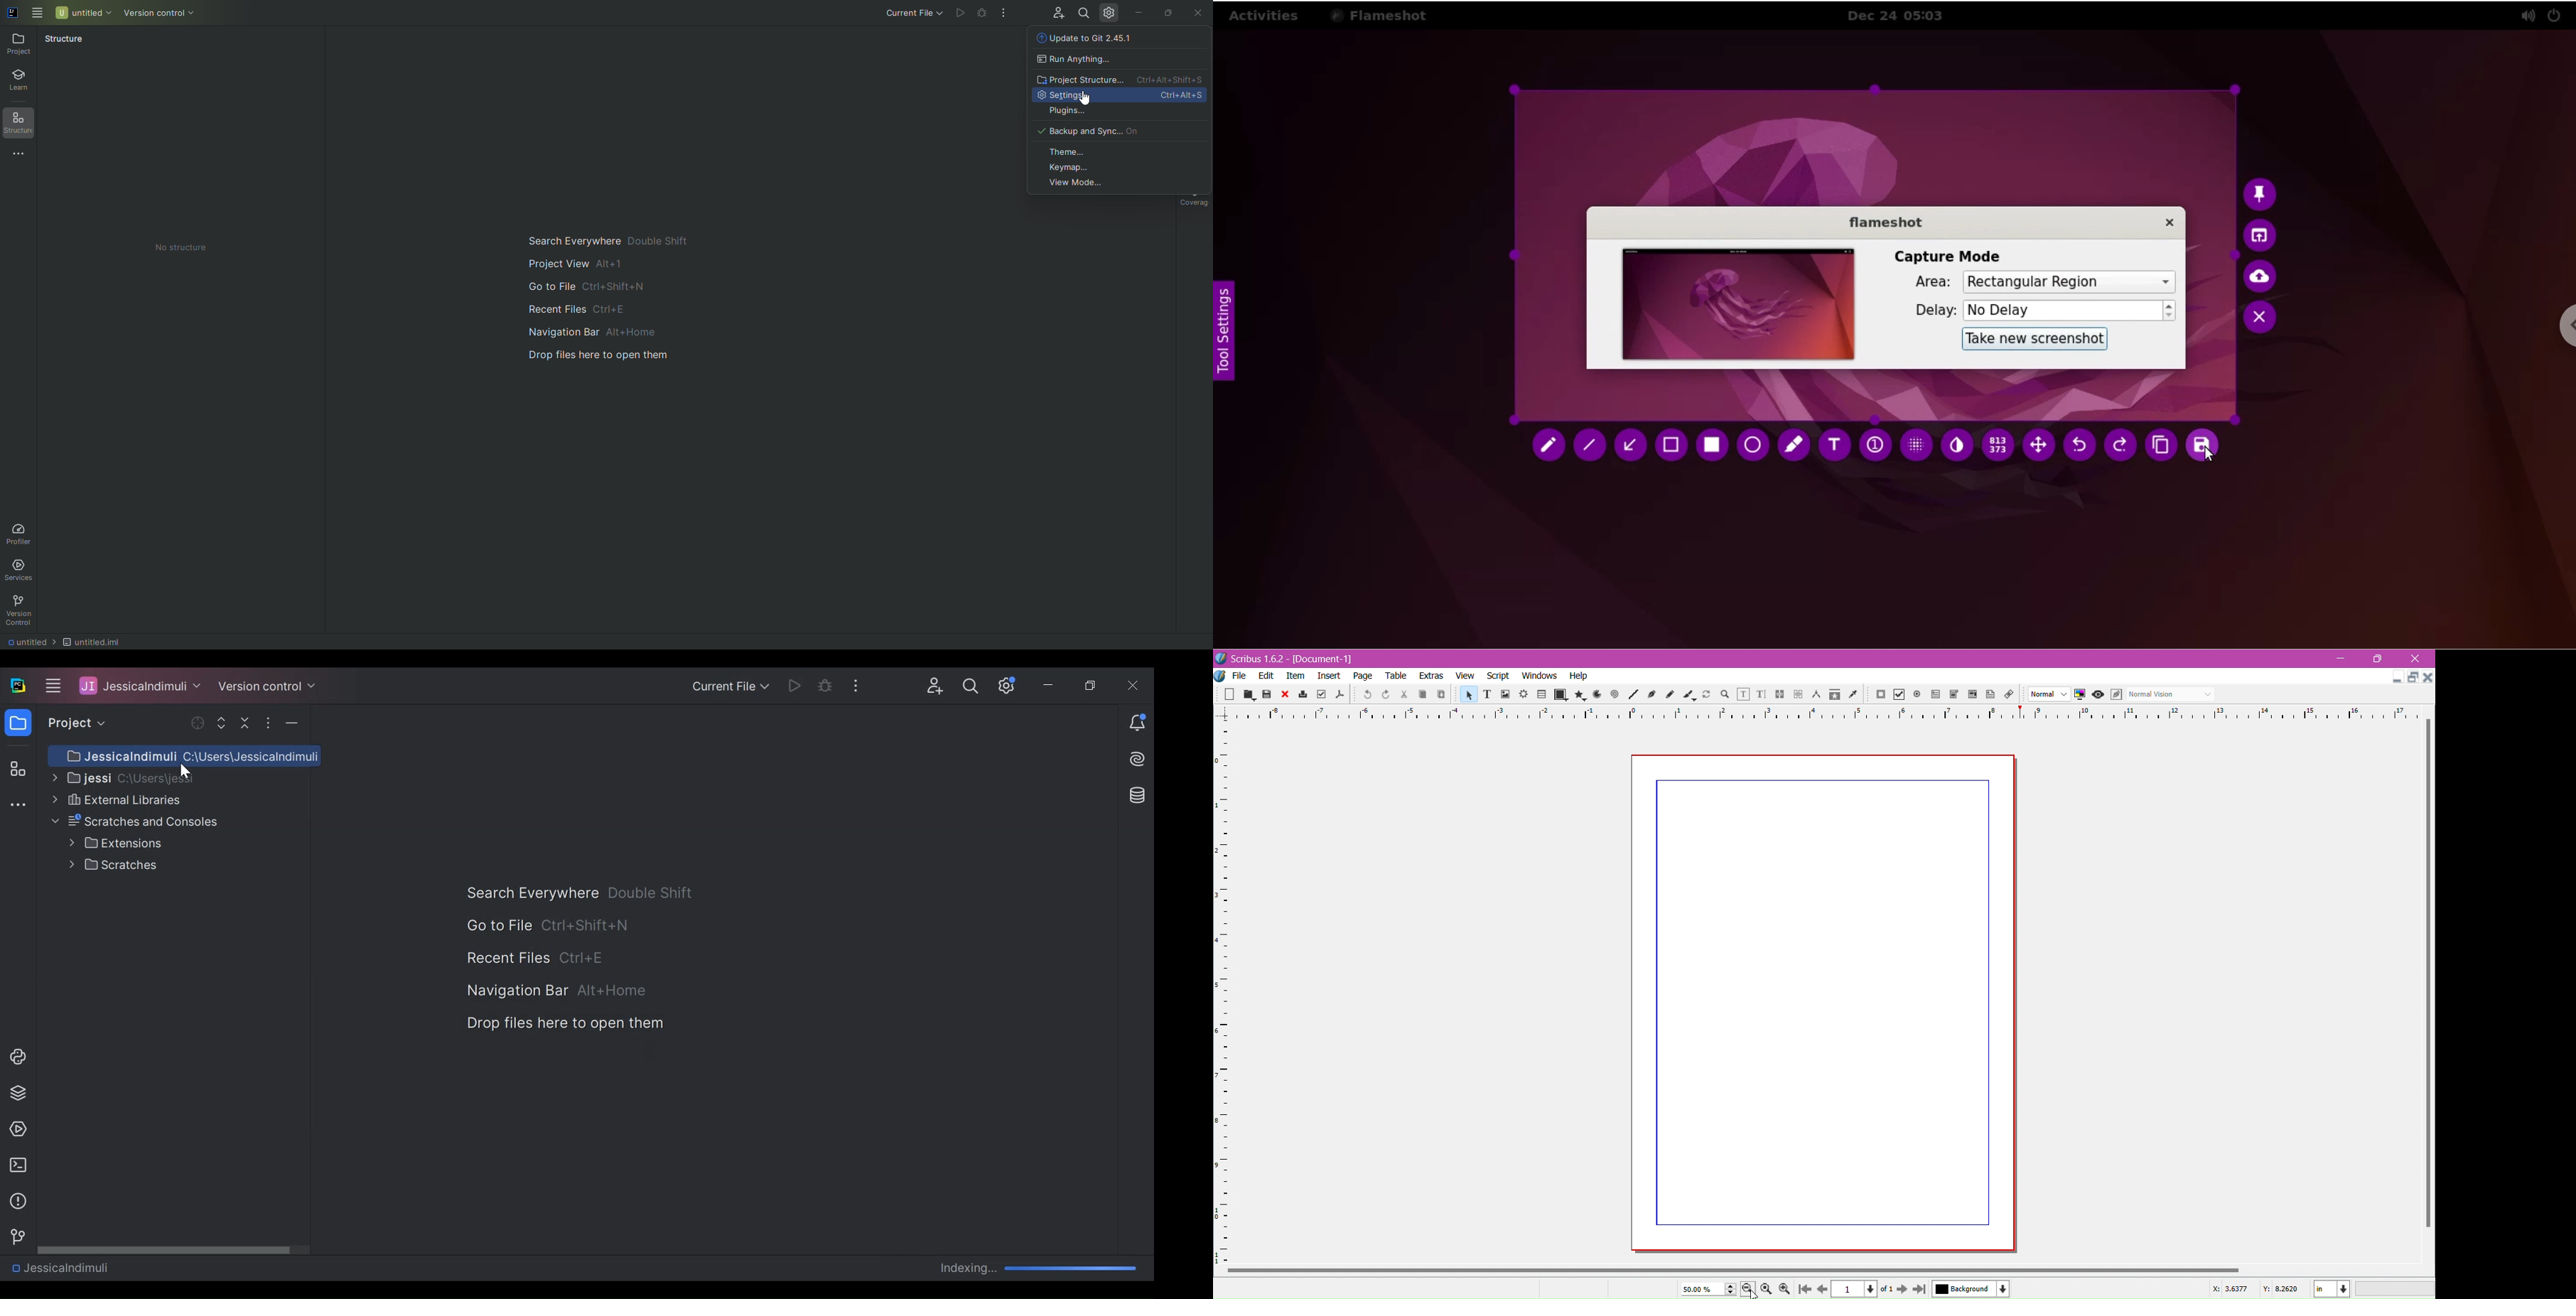 This screenshot has width=2576, height=1316. What do you see at coordinates (1240, 676) in the screenshot?
I see `File` at bounding box center [1240, 676].